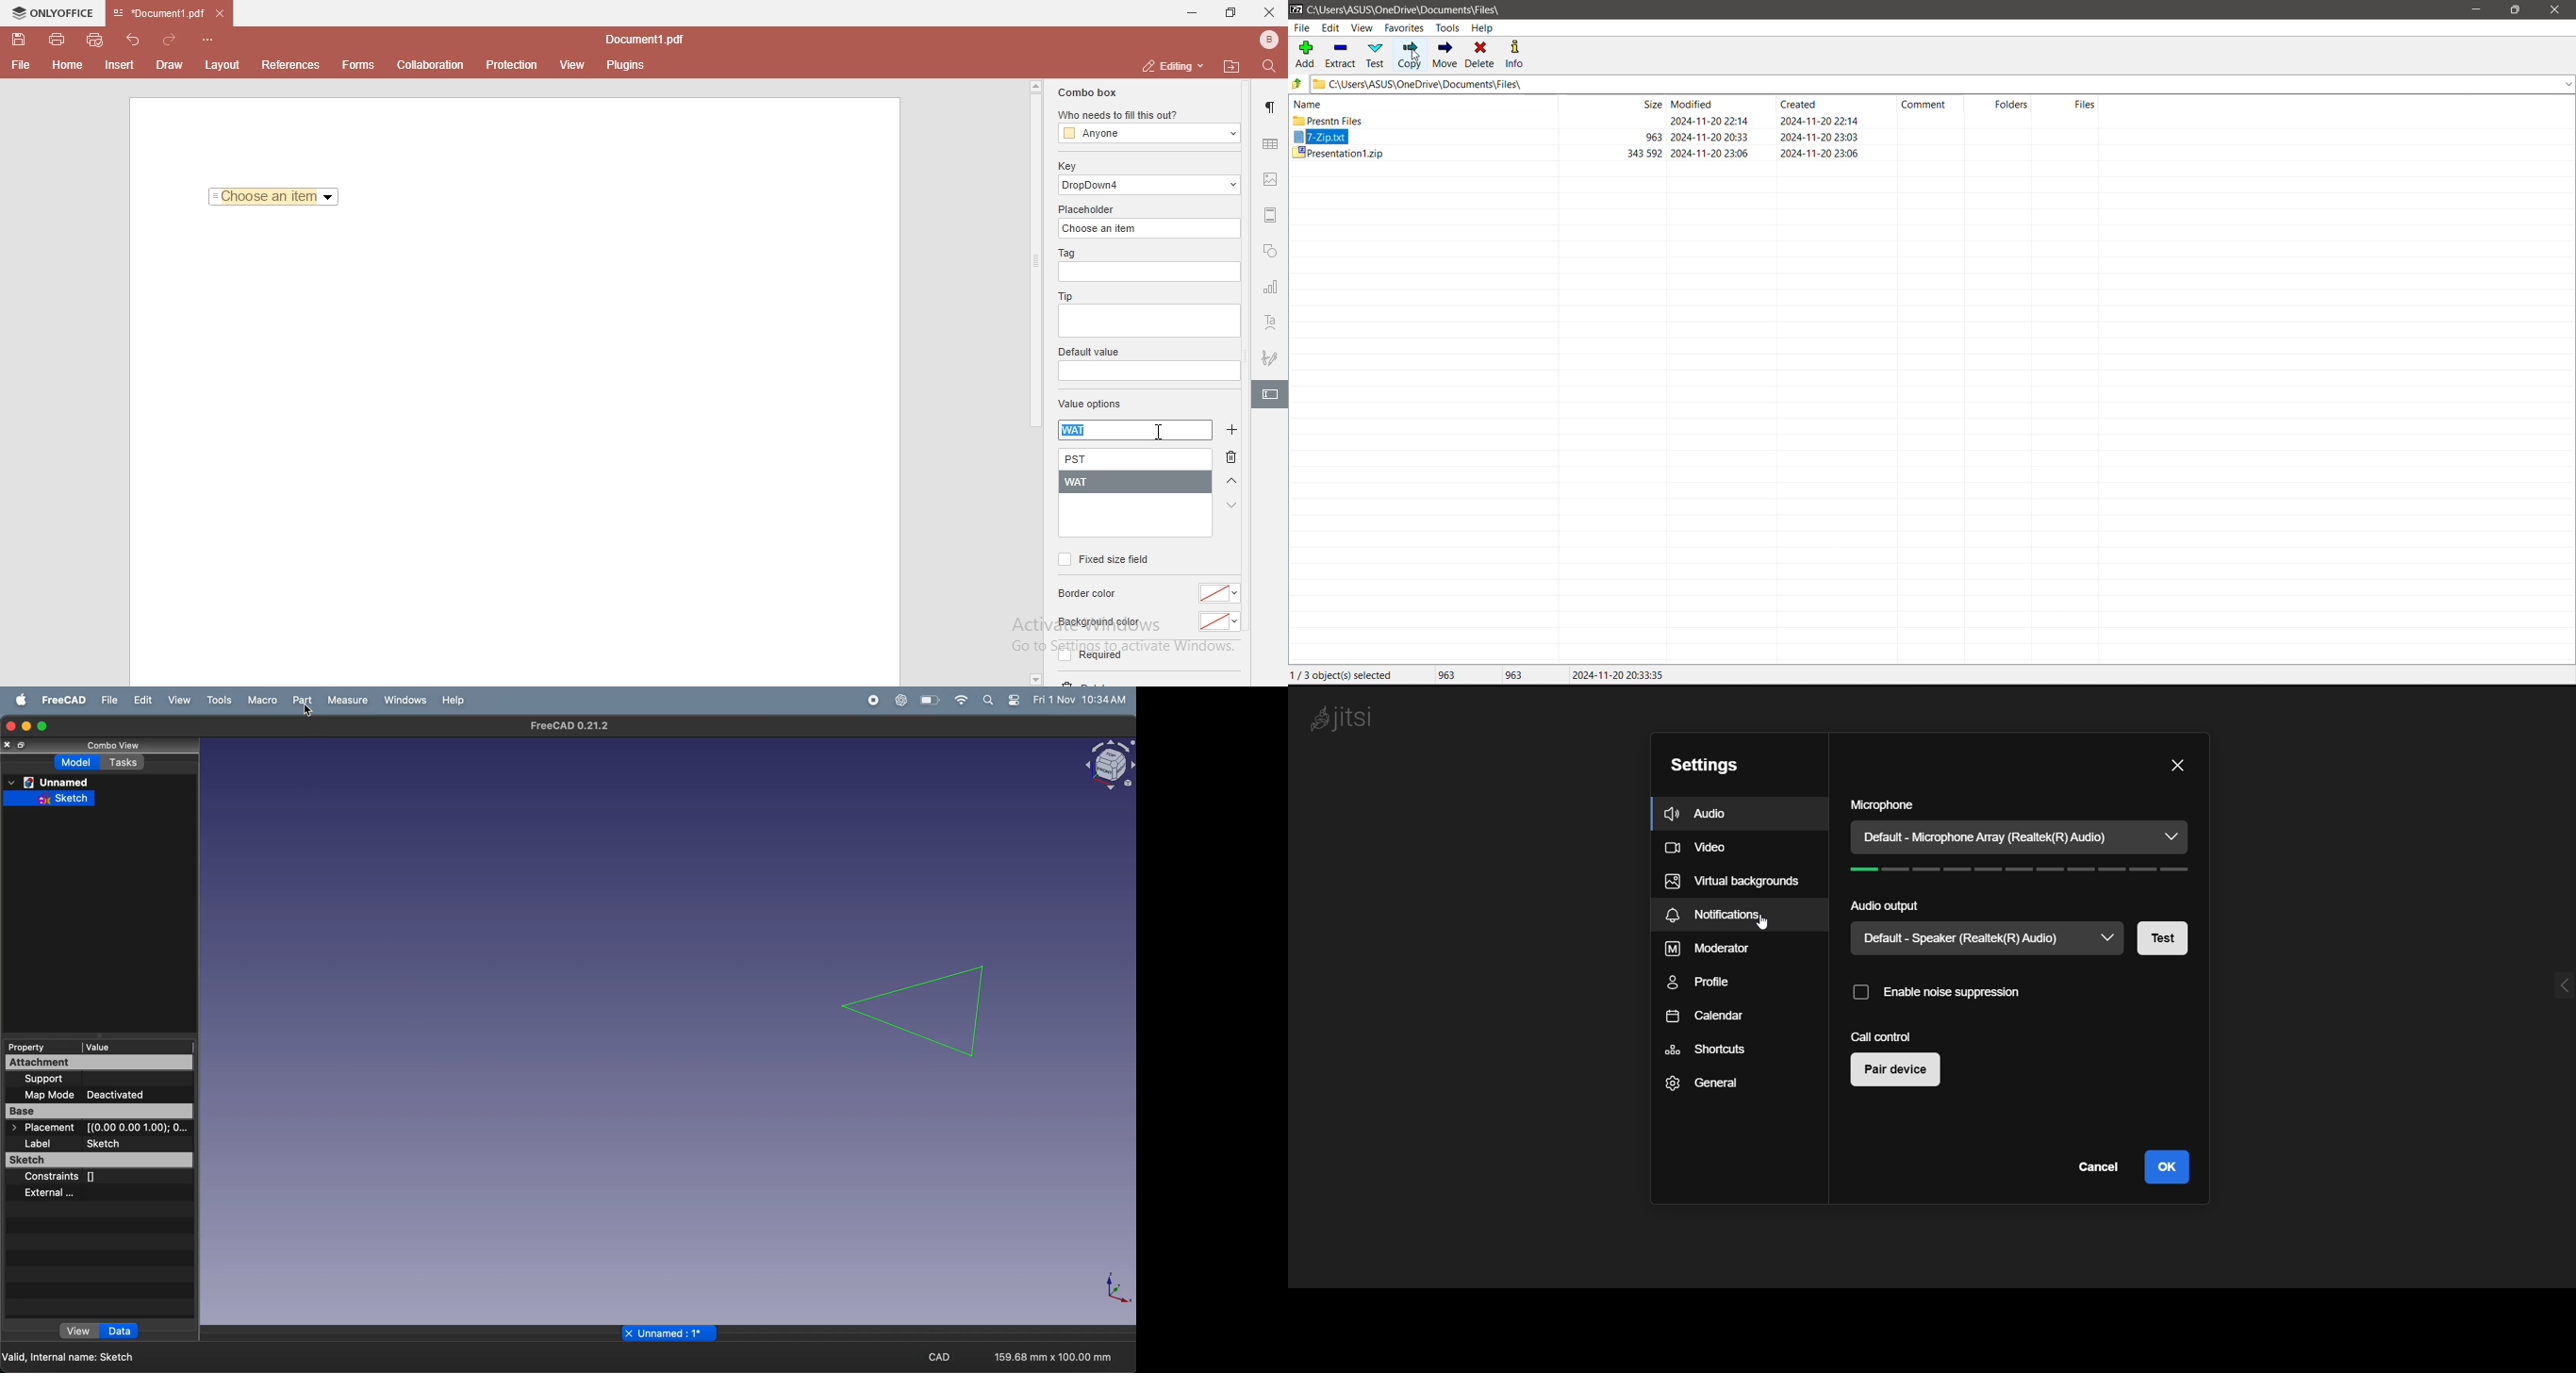  Describe the element at coordinates (1232, 505) in the screenshot. I see `arrow down` at that location.